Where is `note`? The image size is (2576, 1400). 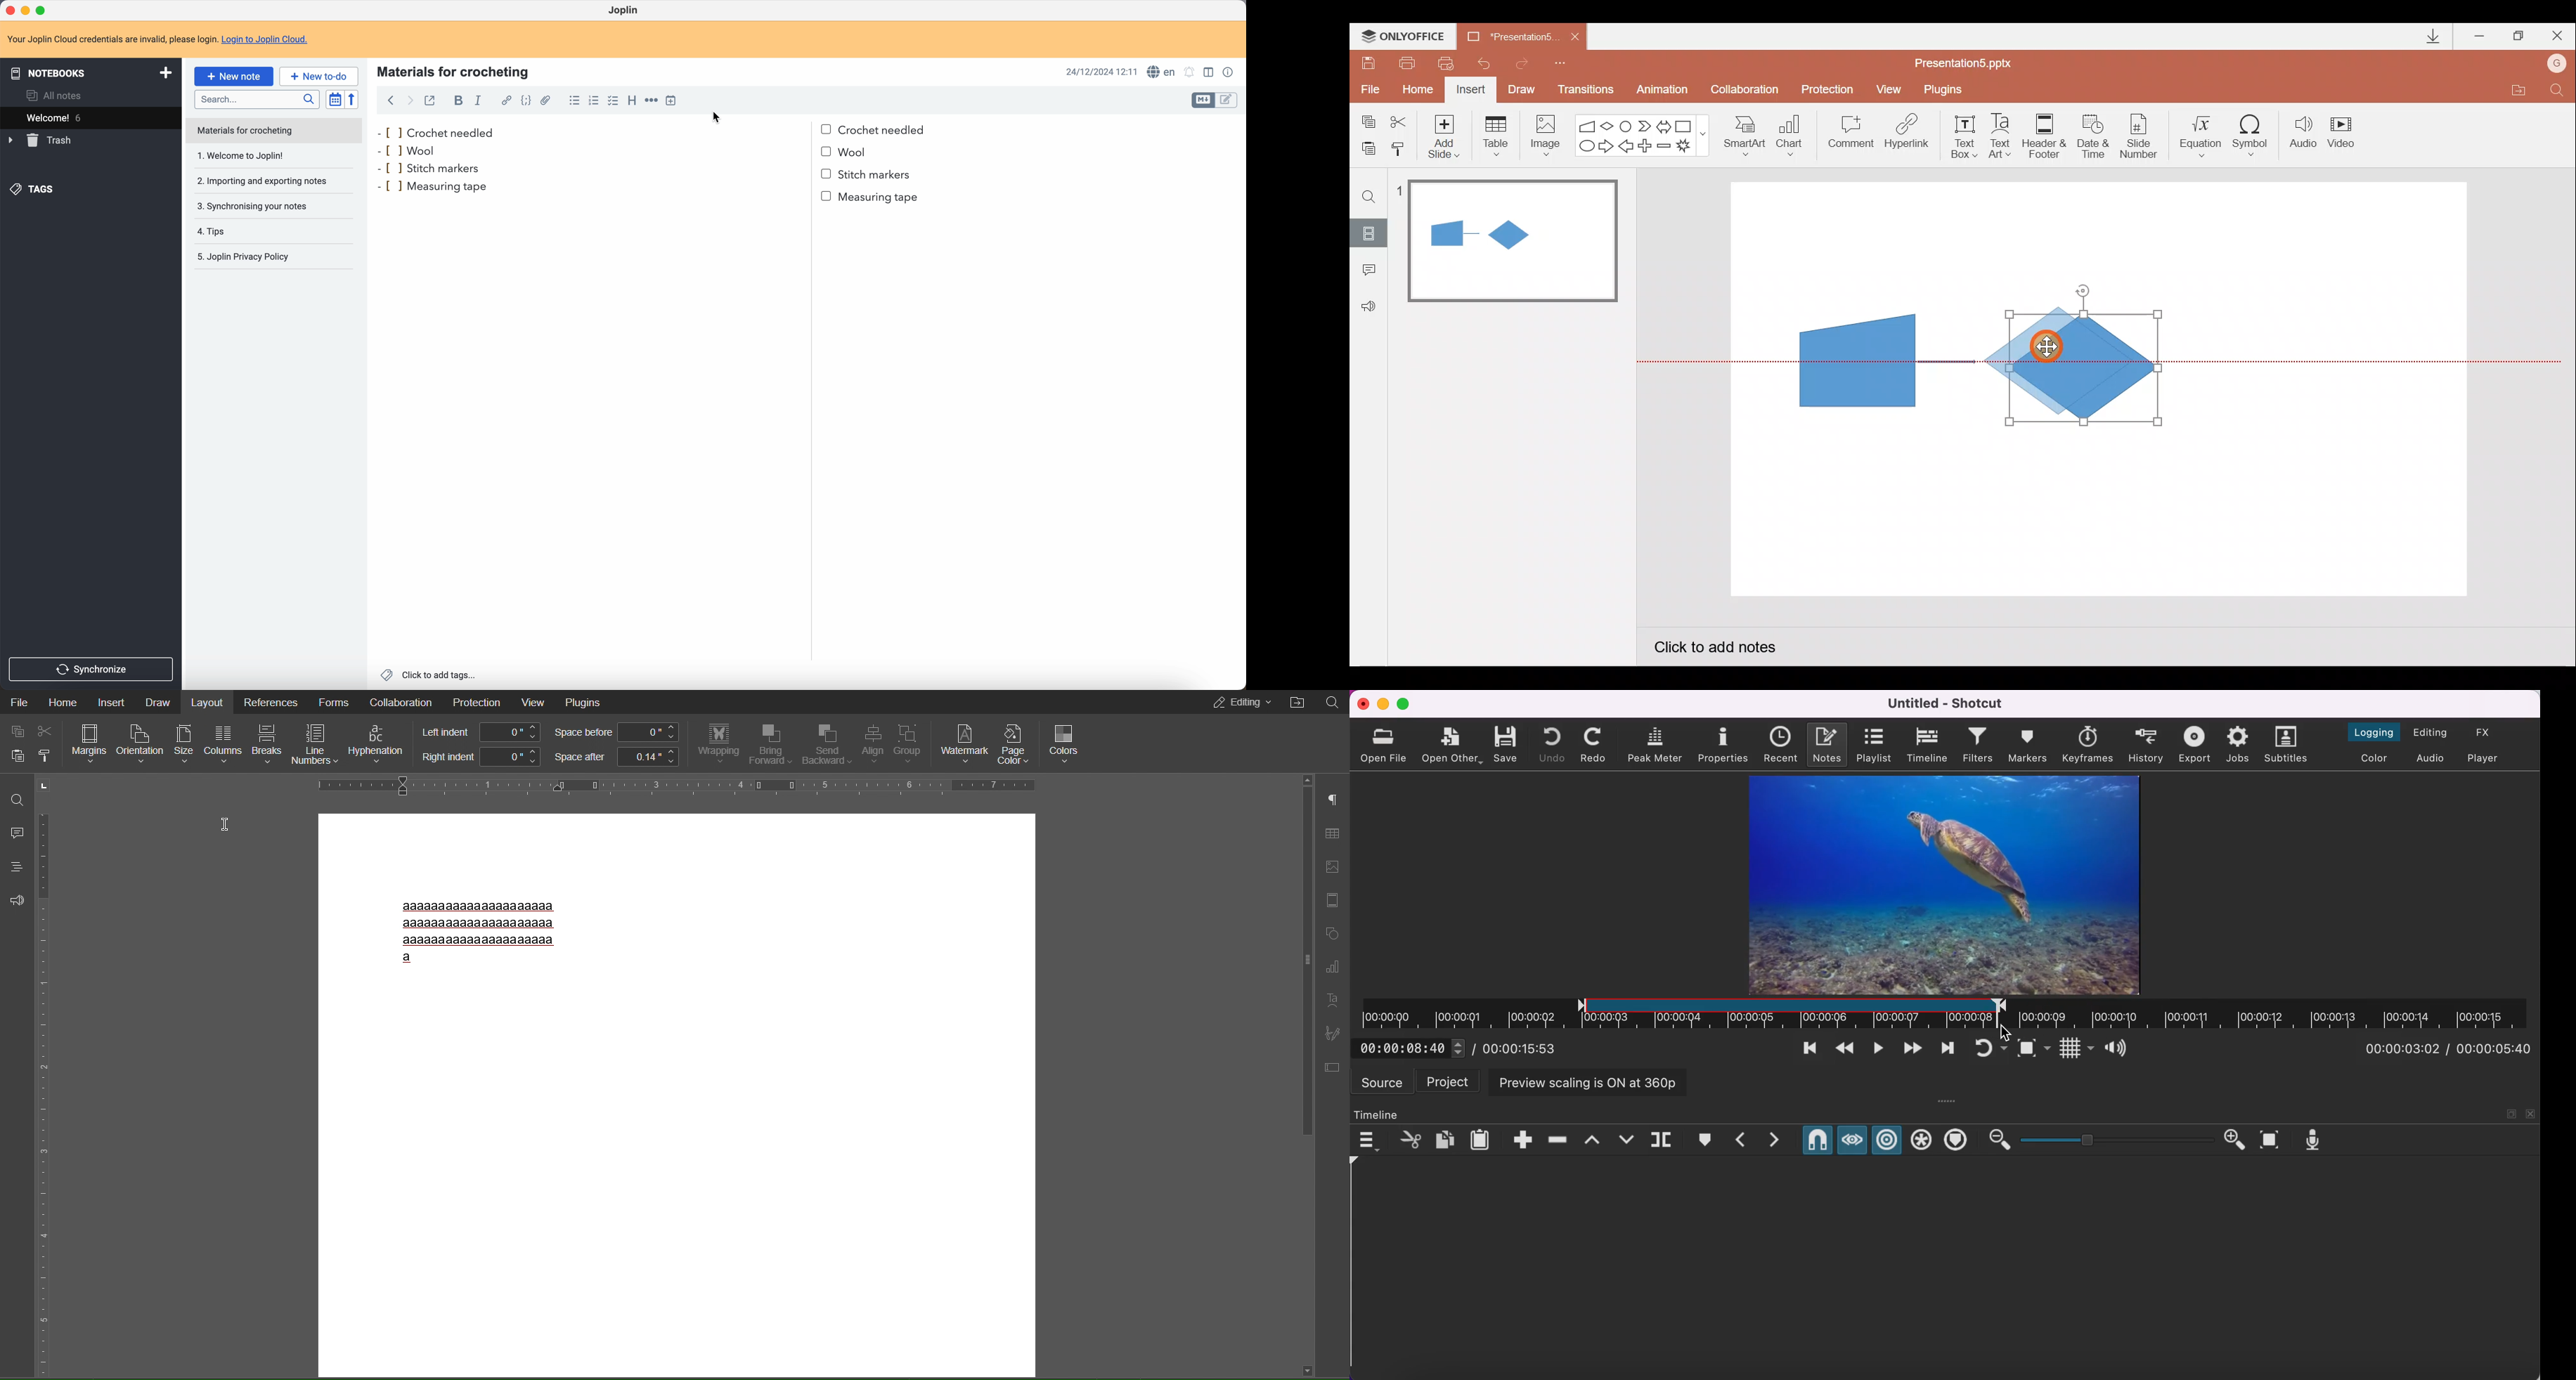 note is located at coordinates (274, 131).